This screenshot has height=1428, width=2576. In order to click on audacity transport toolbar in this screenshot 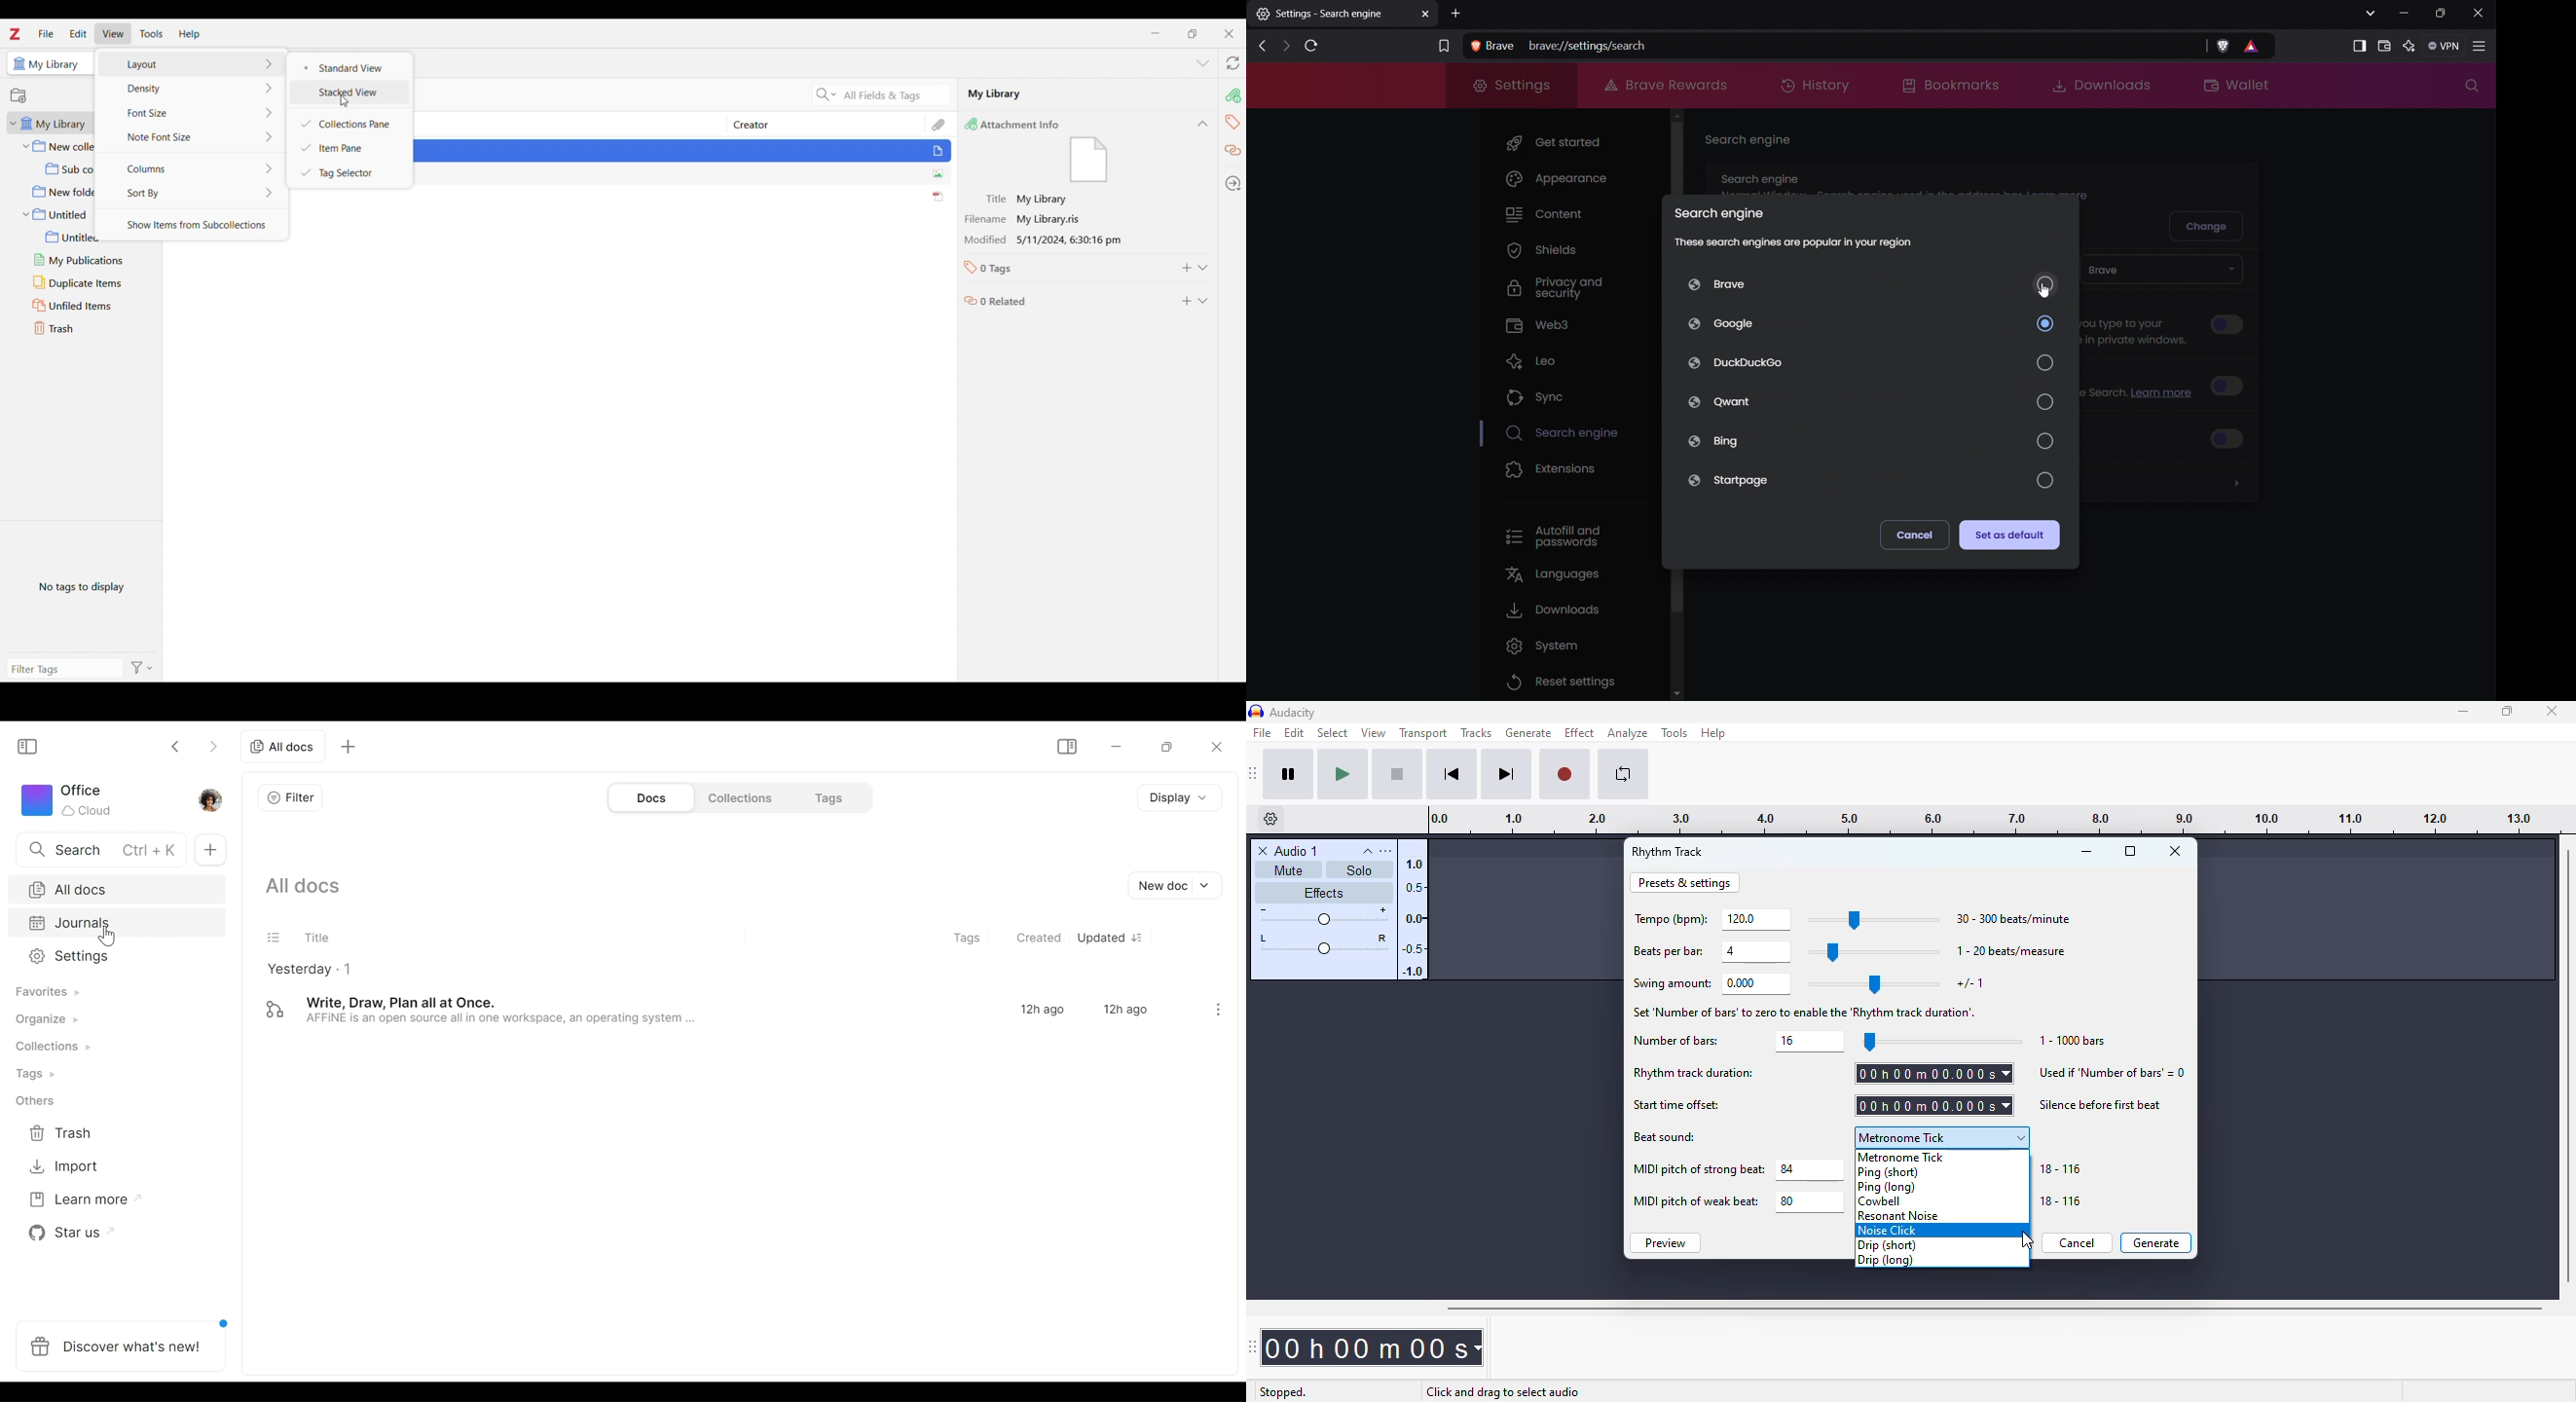, I will do `click(1254, 774)`.